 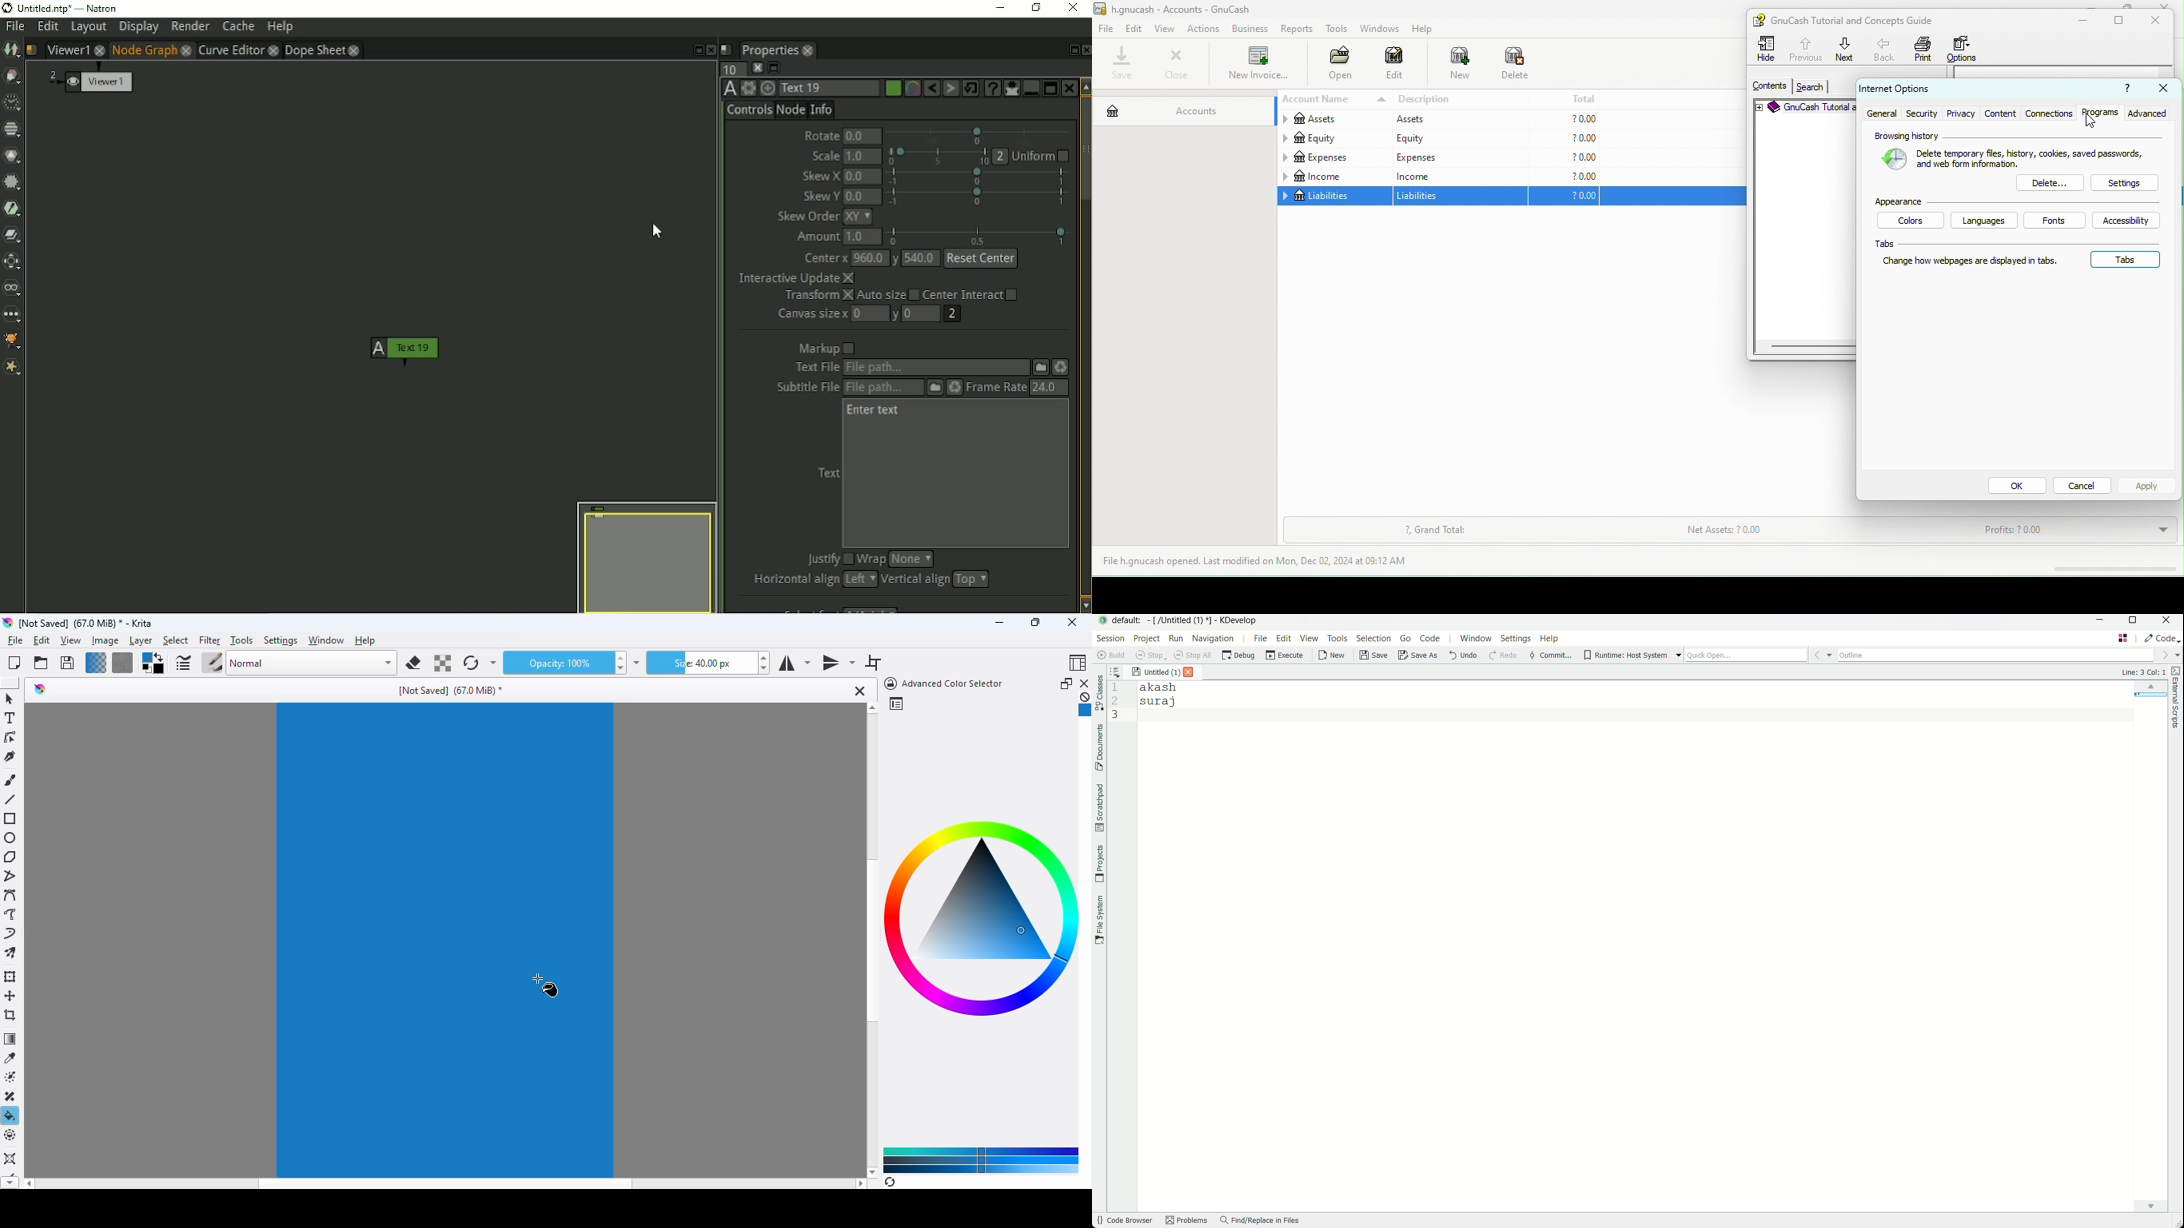 I want to click on resize, so click(x=1034, y=621).